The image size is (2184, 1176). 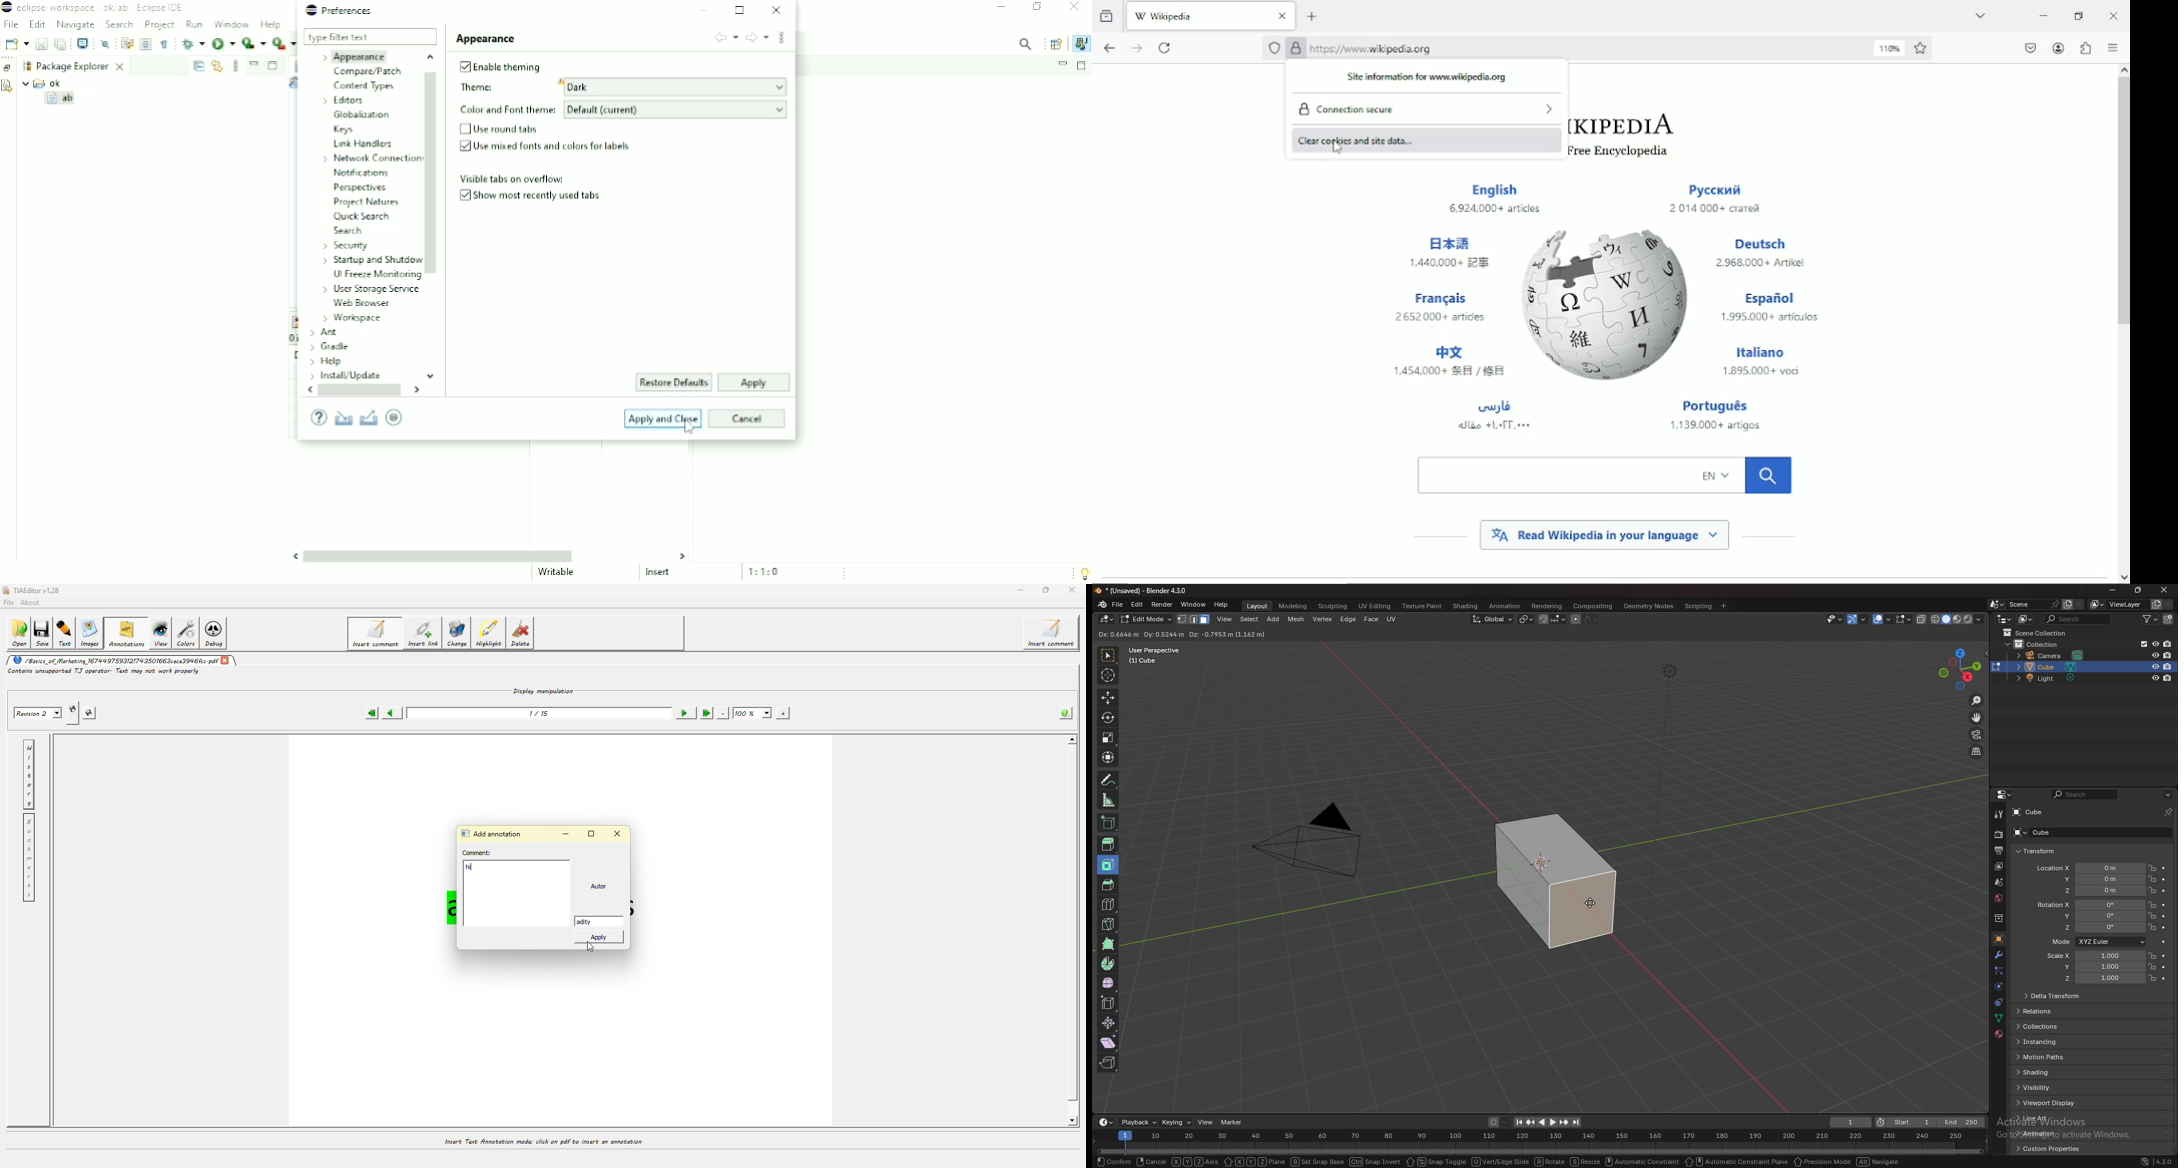 What do you see at coordinates (2050, 1103) in the screenshot?
I see `viewport display` at bounding box center [2050, 1103].